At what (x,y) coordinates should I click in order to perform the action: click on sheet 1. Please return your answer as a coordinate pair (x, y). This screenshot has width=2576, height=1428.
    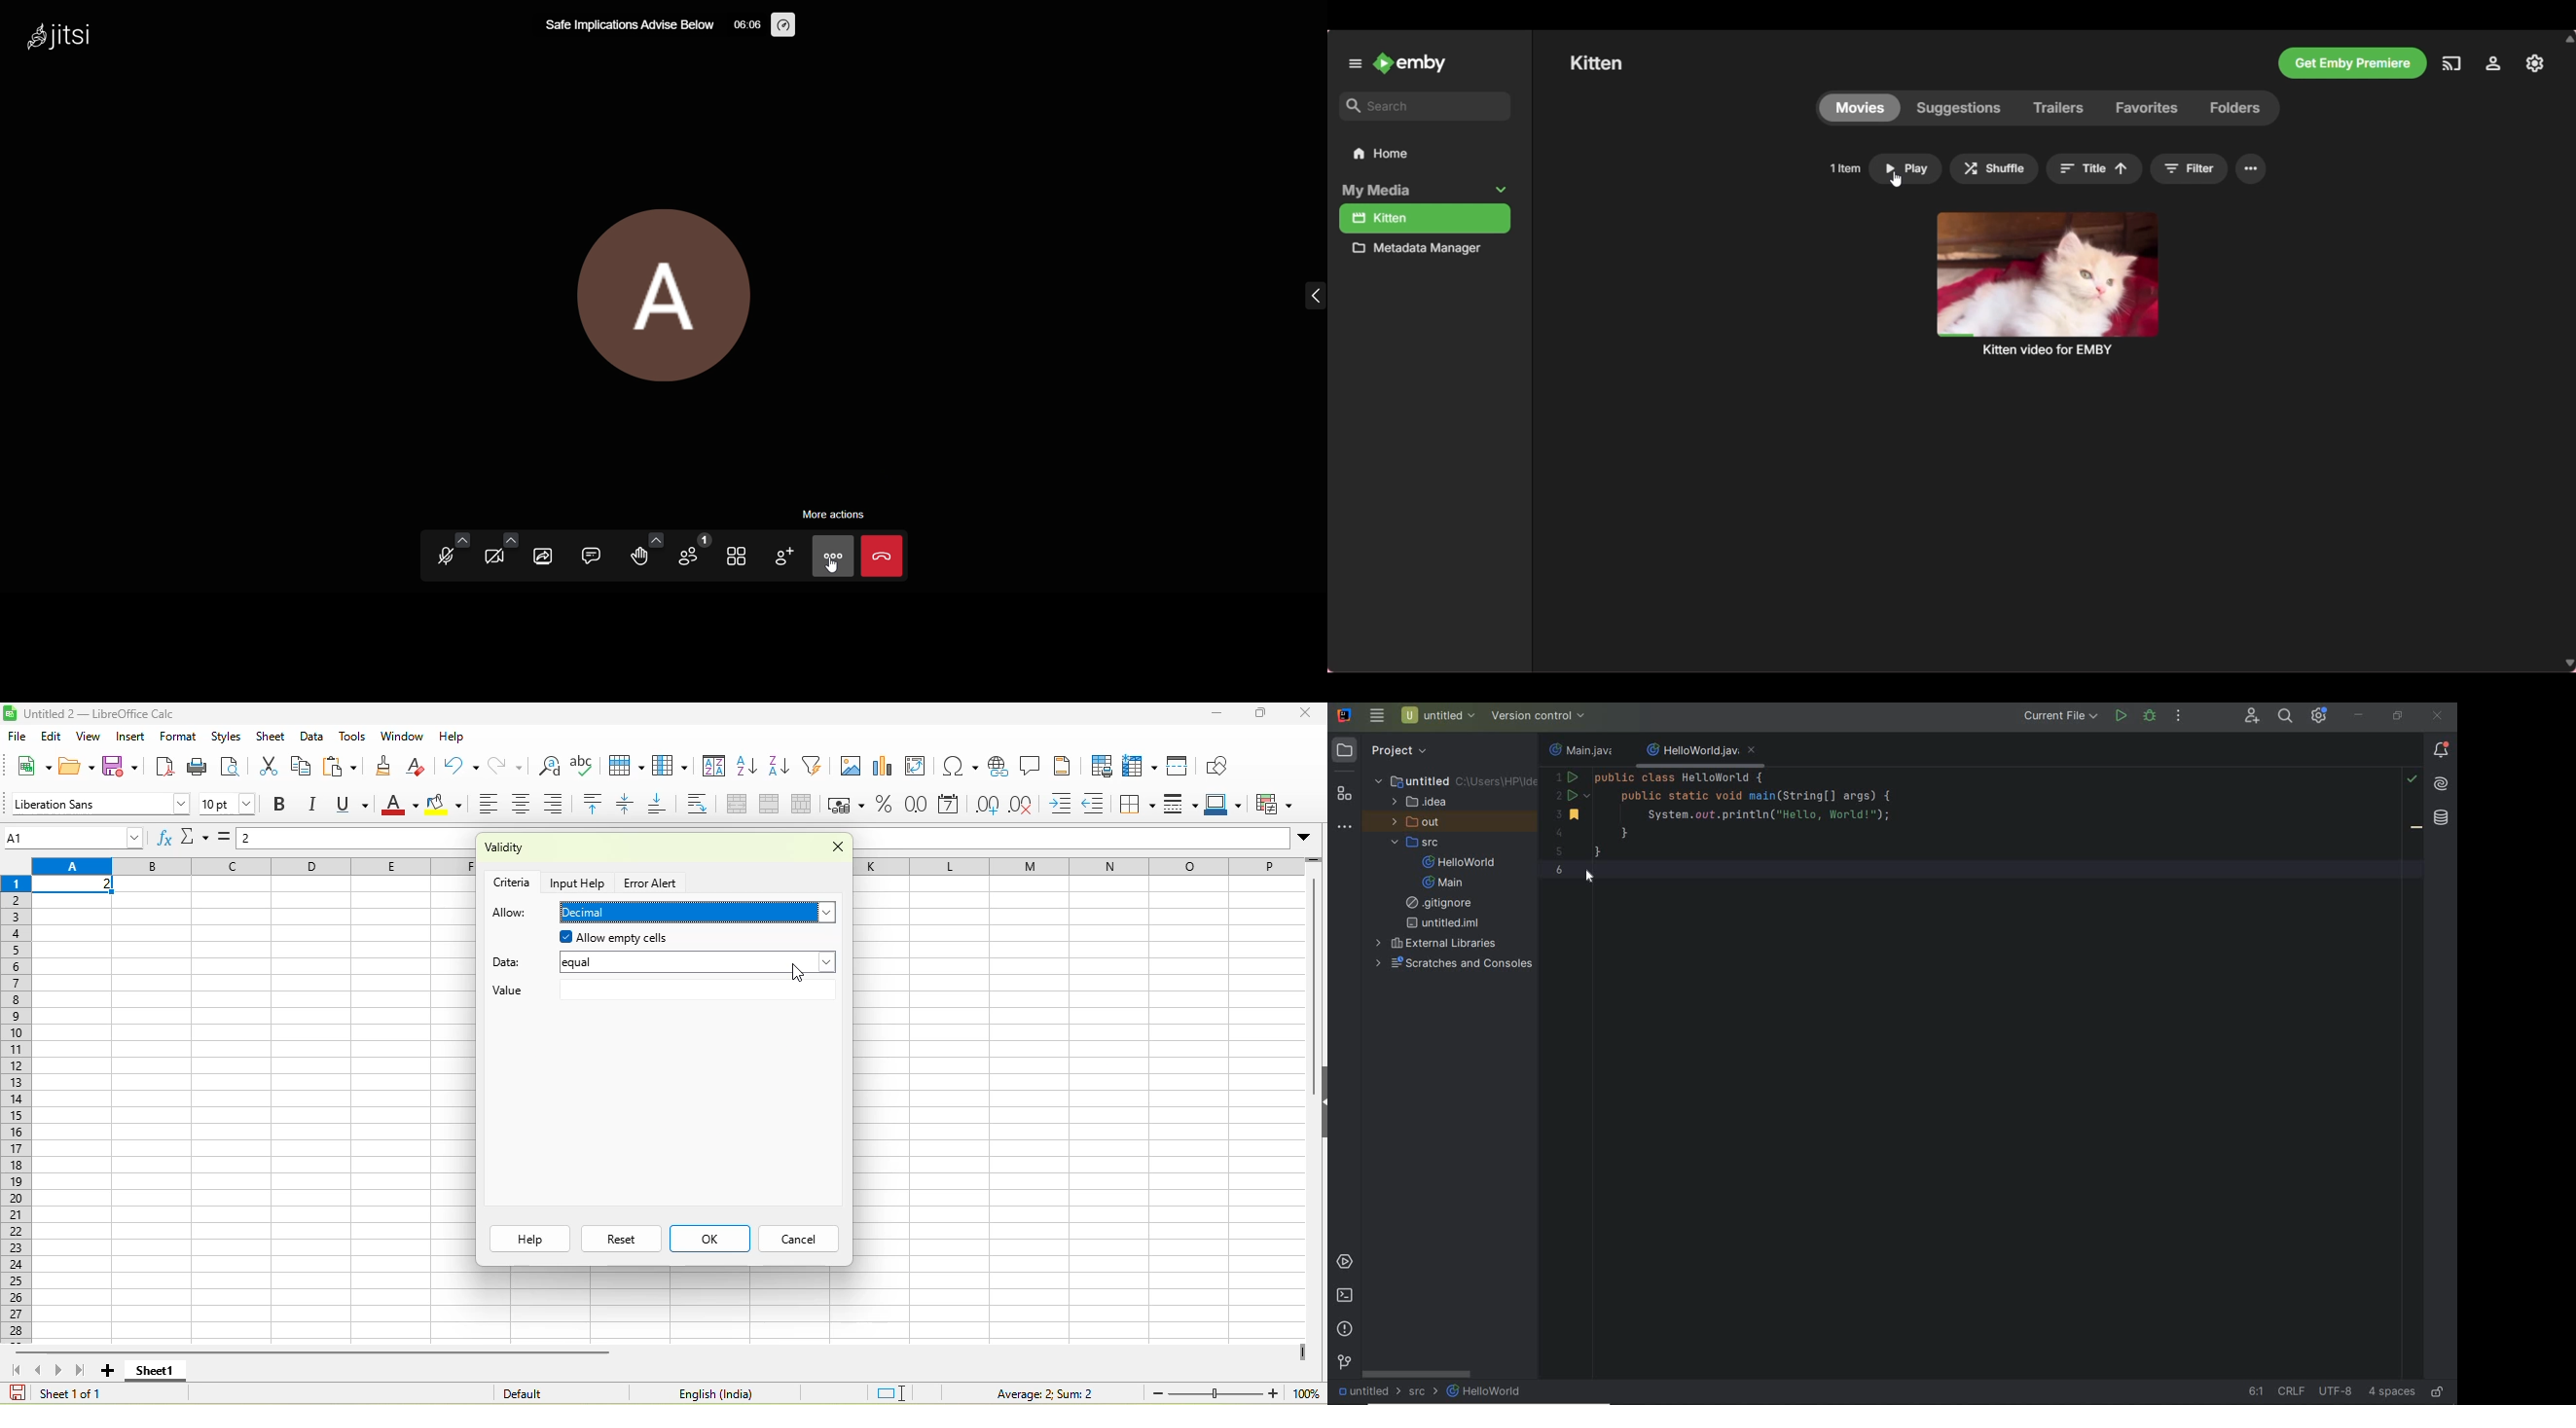
    Looking at the image, I should click on (154, 1371).